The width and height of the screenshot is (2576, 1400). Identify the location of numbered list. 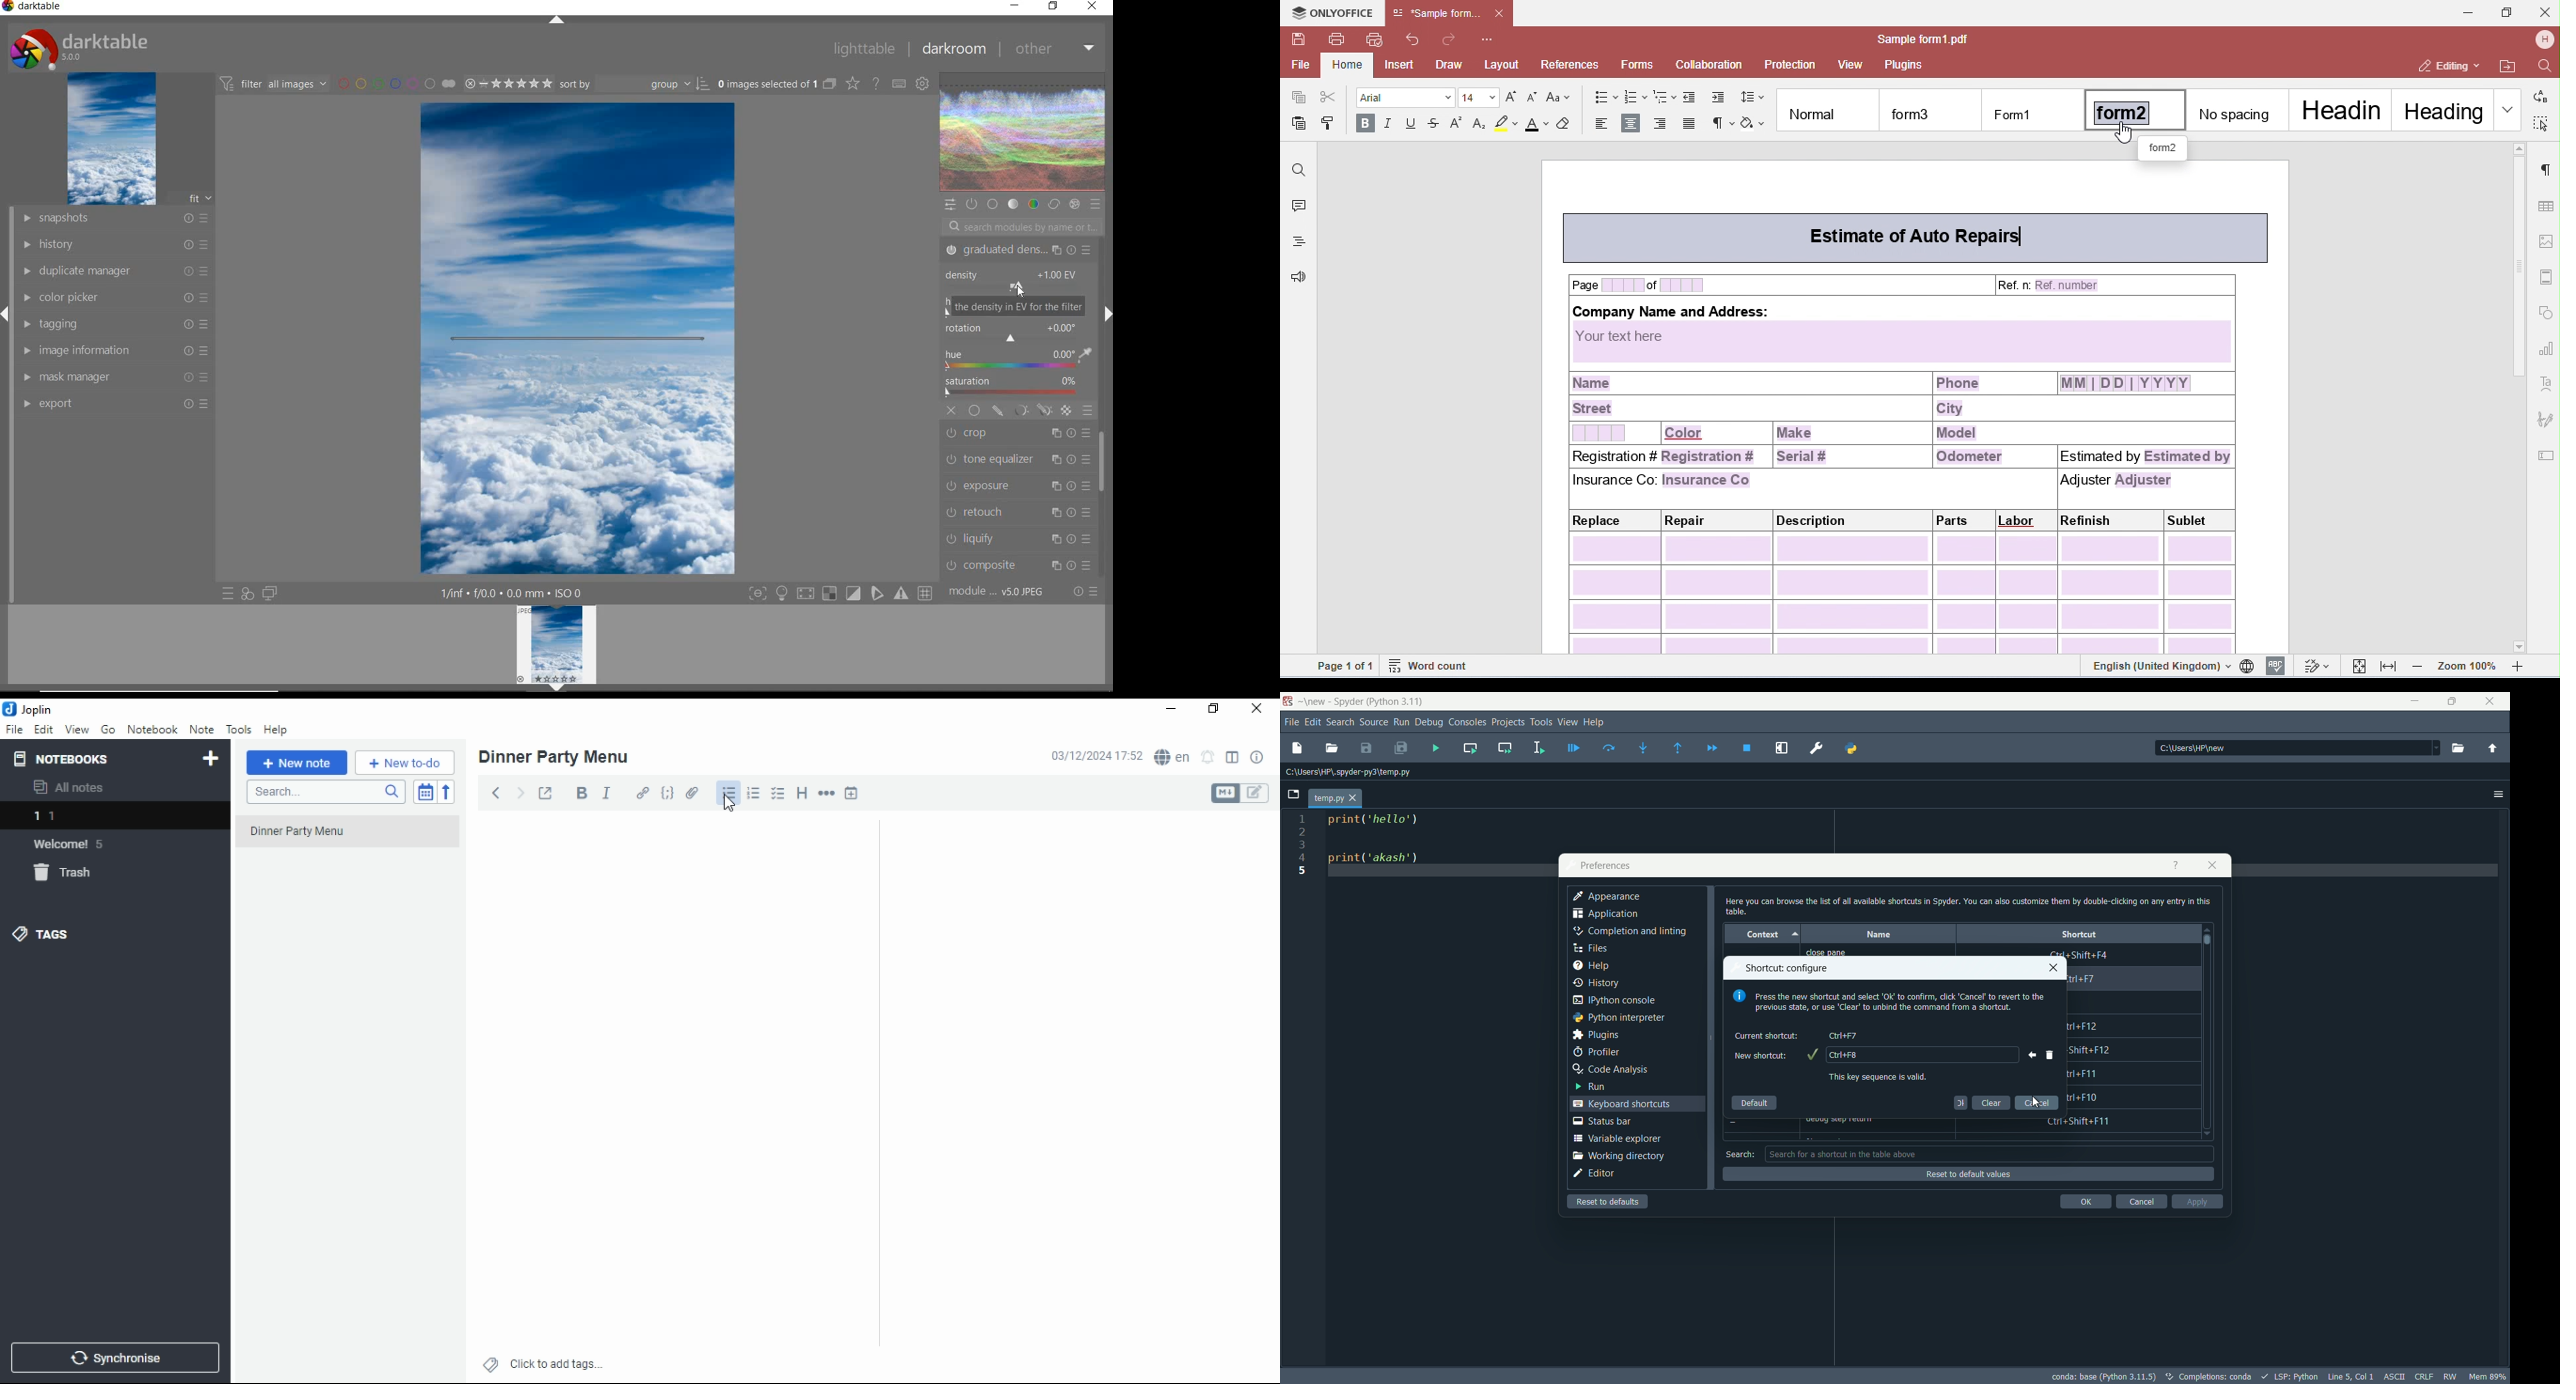
(756, 791).